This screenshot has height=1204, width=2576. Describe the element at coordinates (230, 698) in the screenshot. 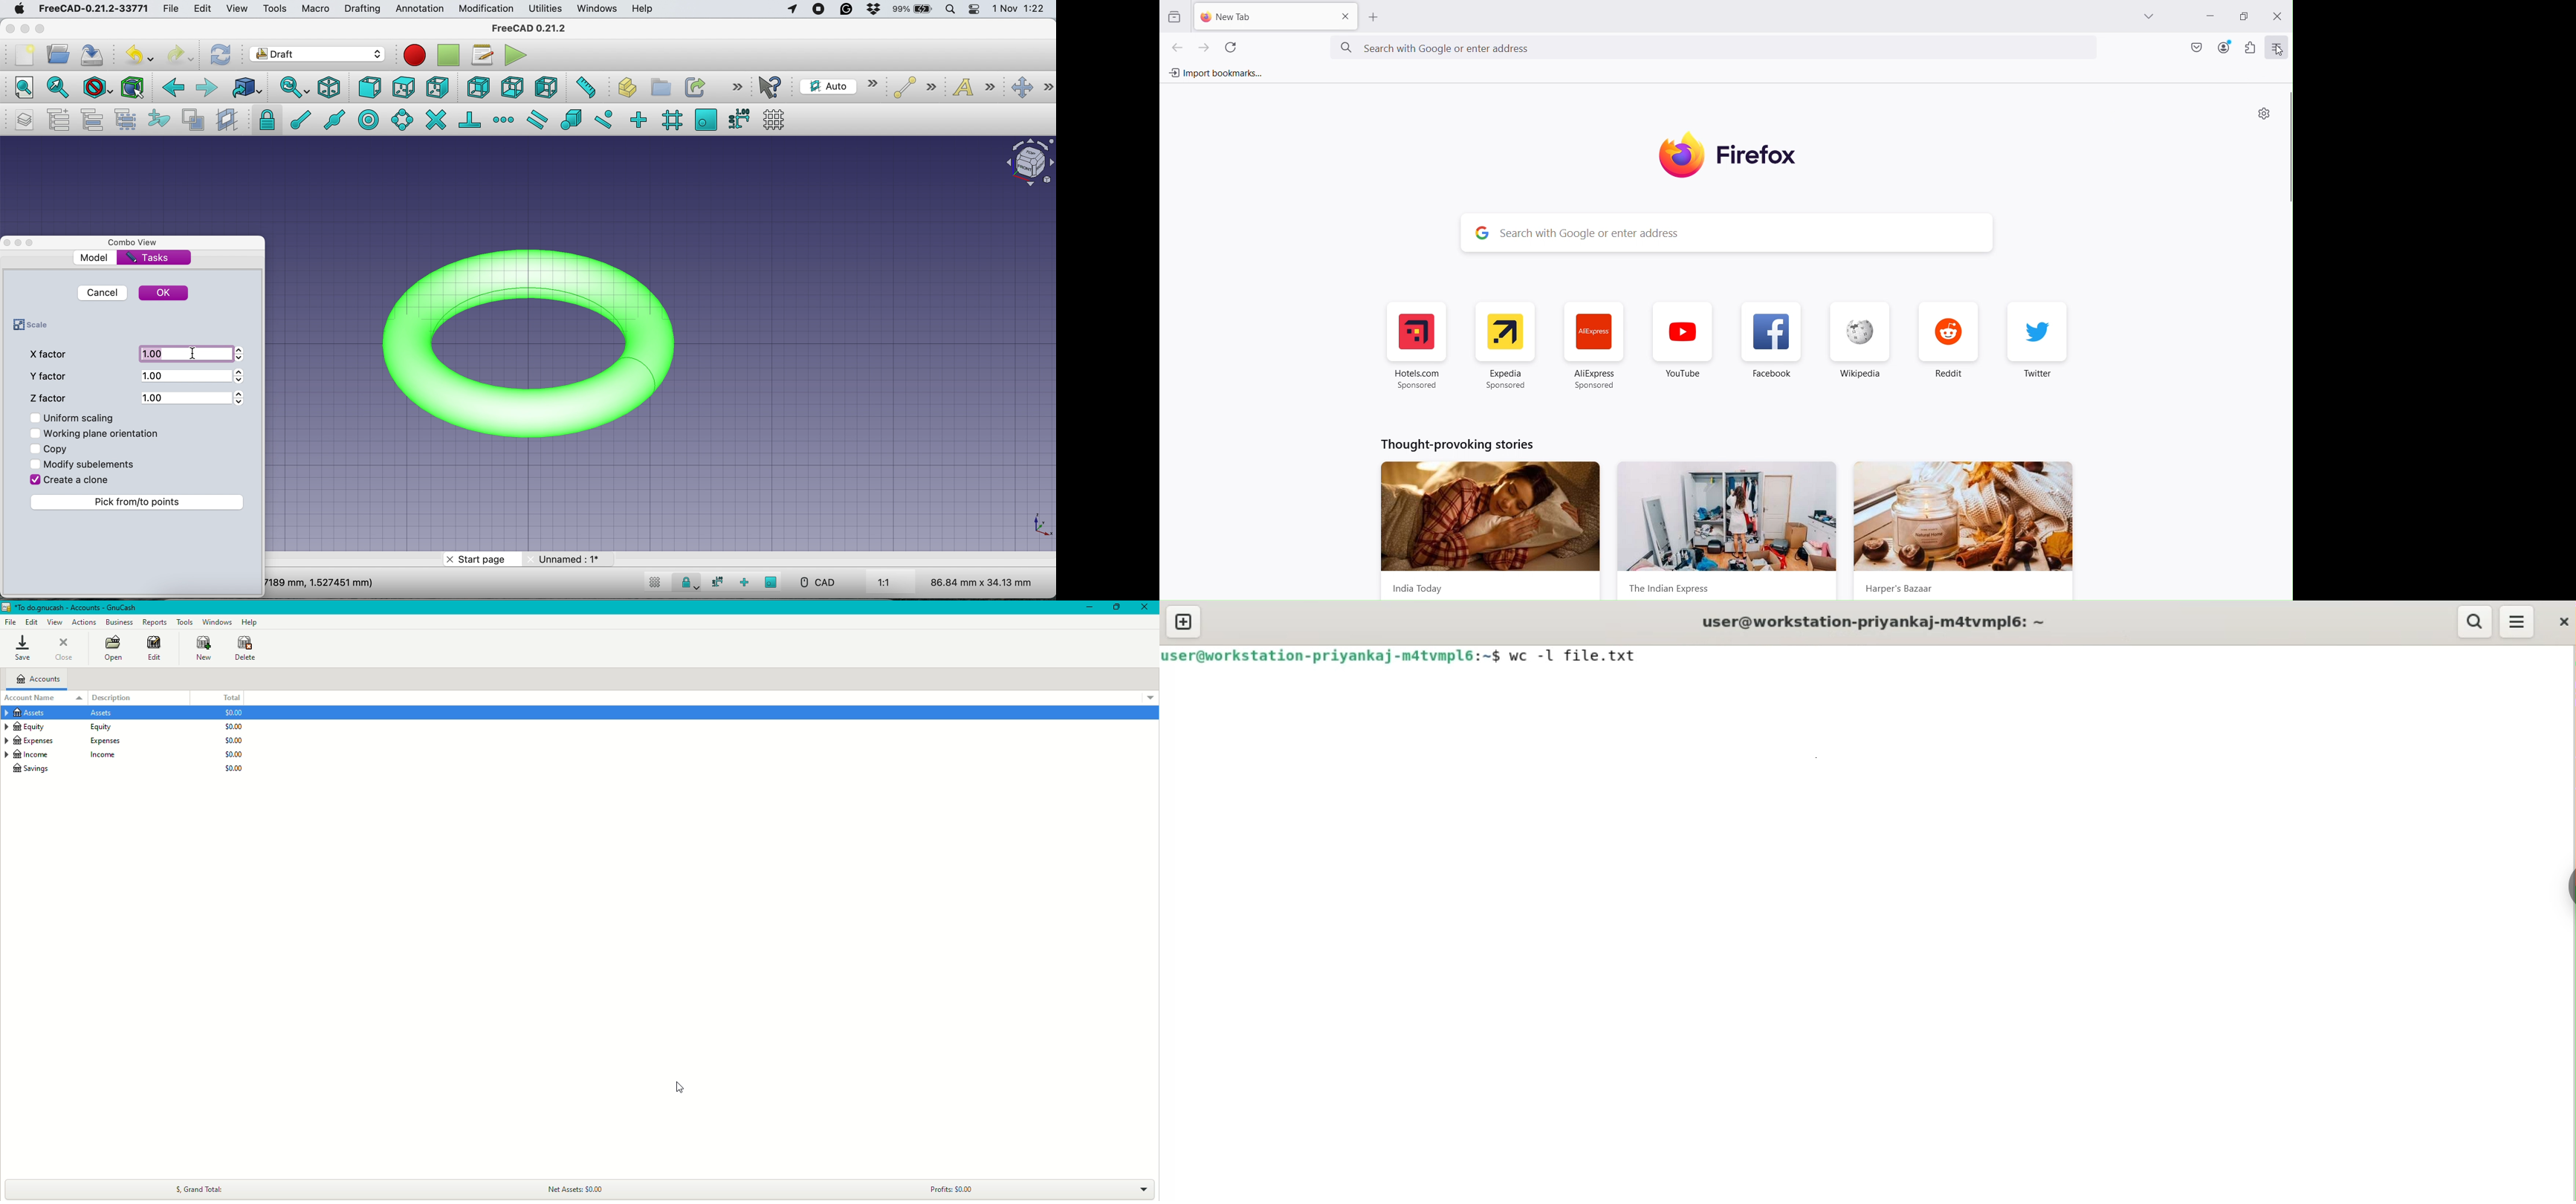

I see `Total` at that location.